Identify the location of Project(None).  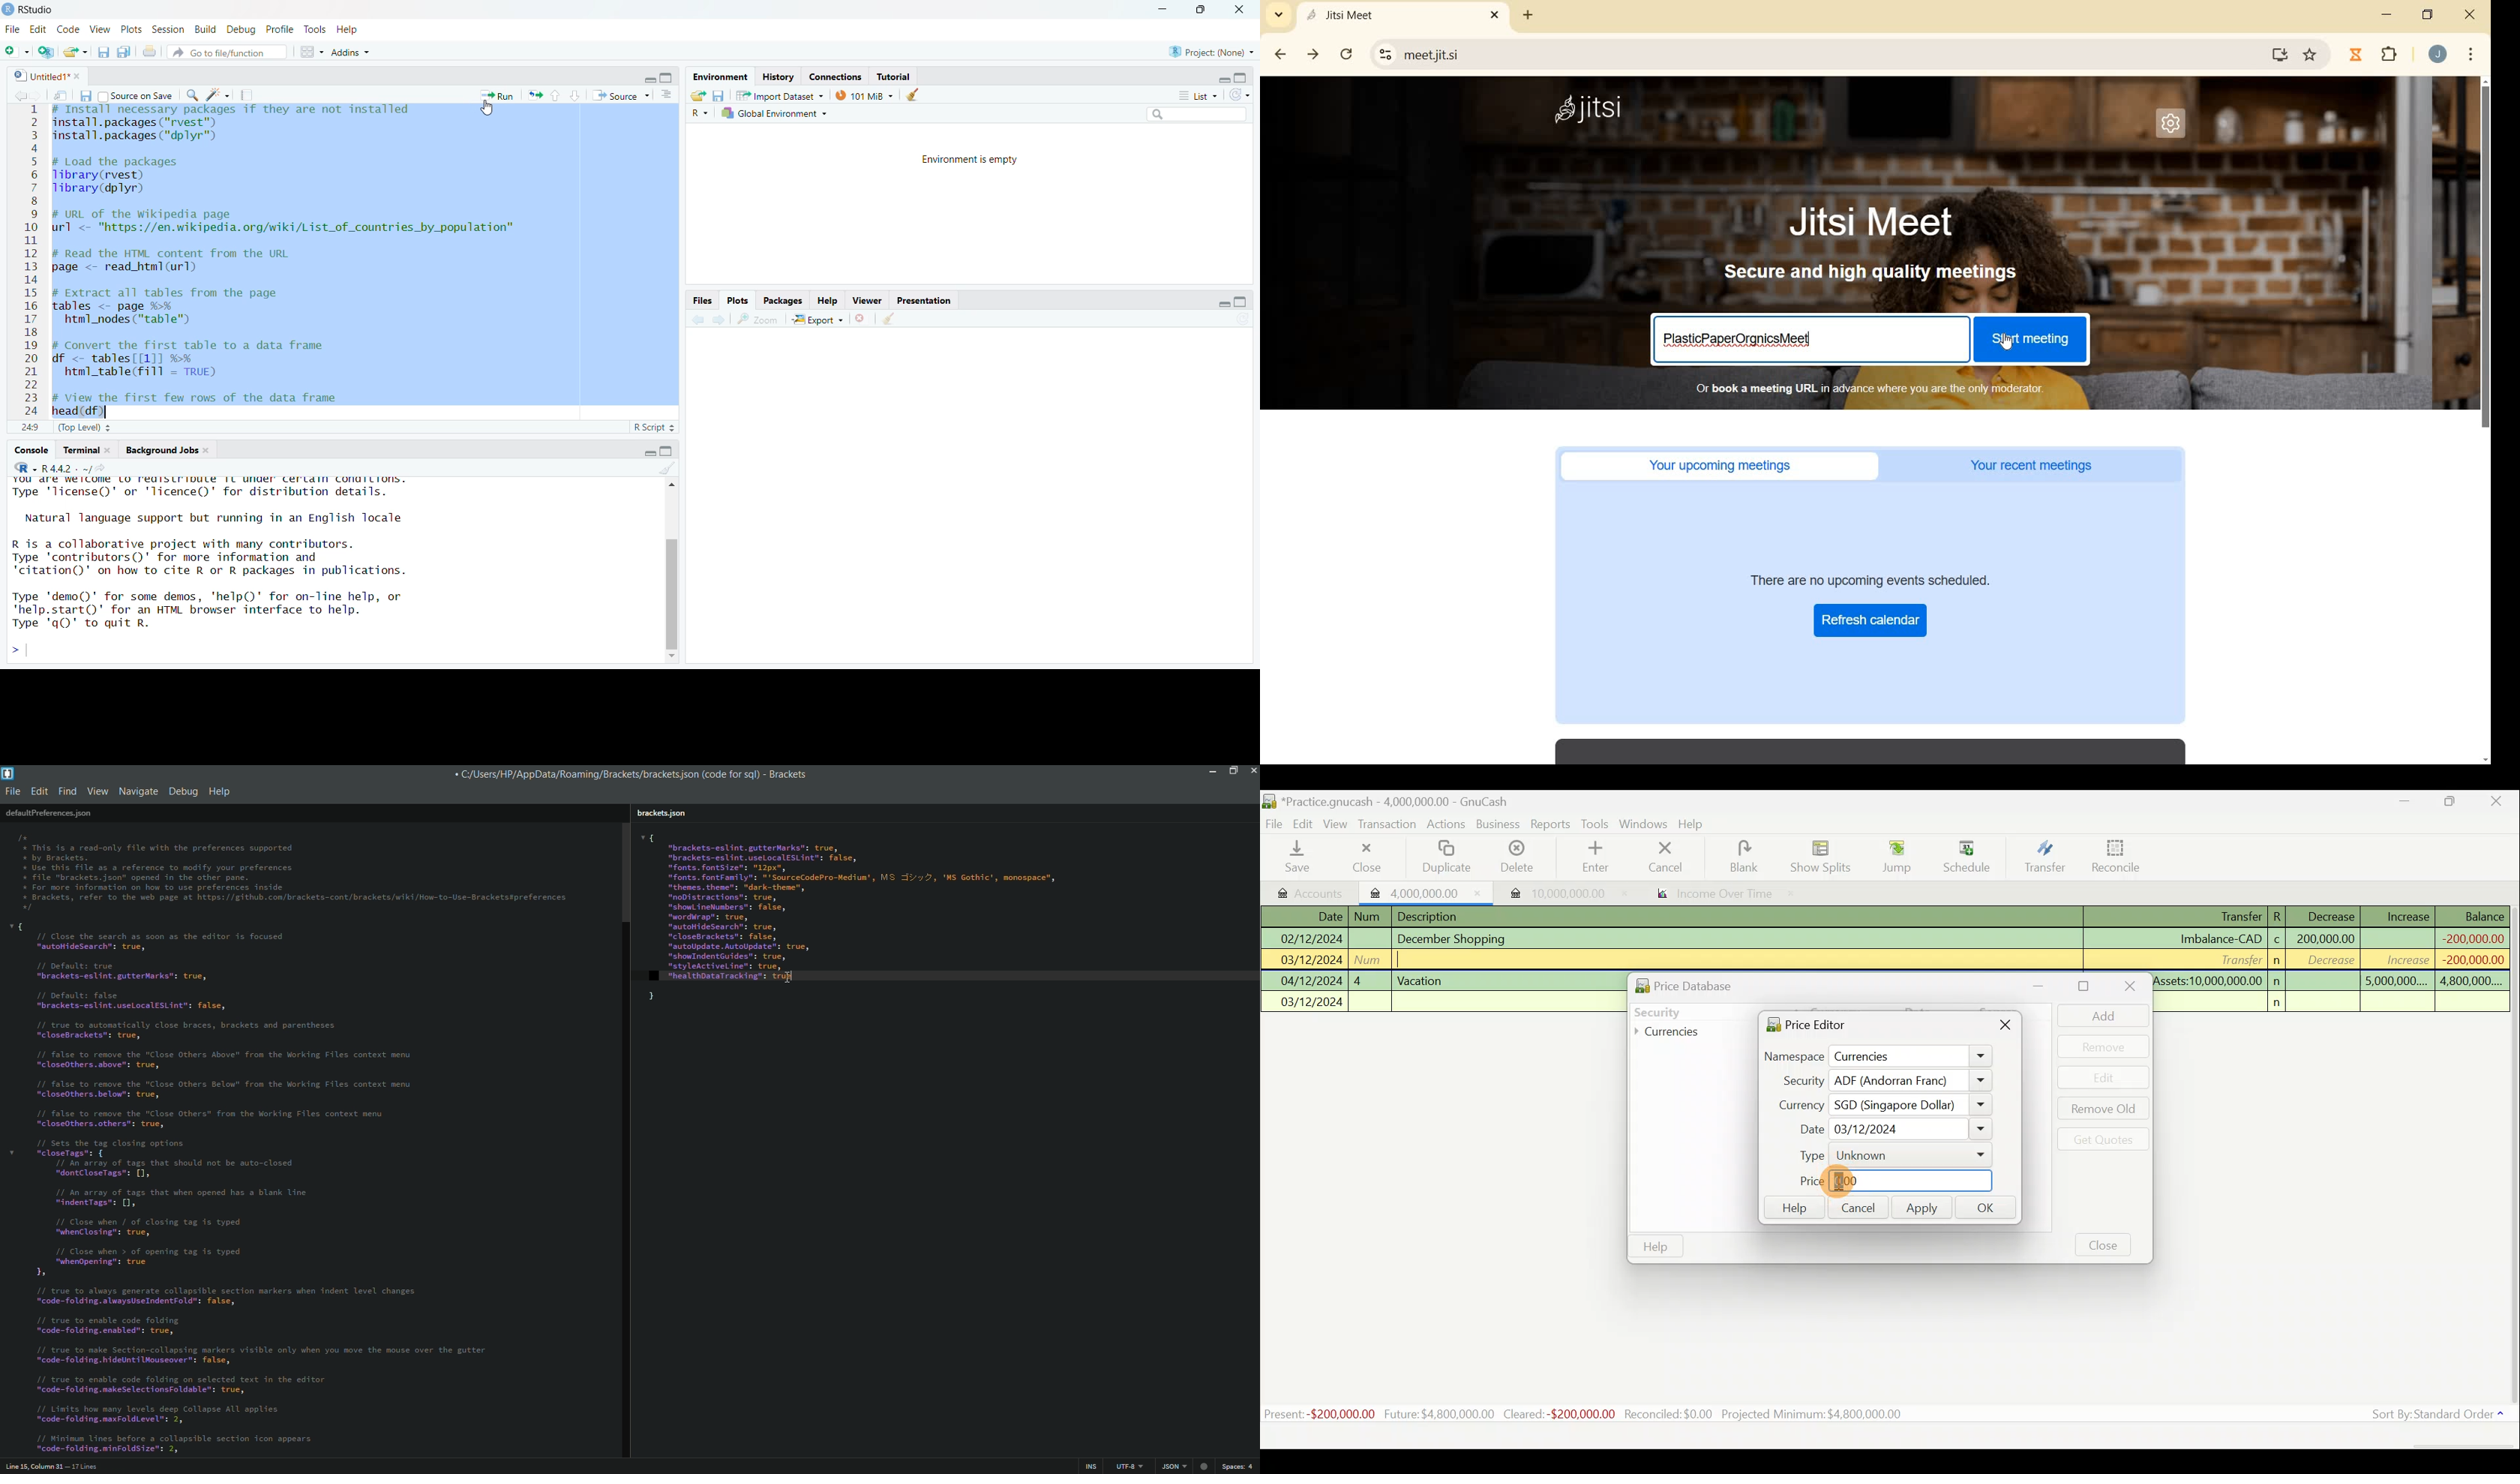
(1212, 53).